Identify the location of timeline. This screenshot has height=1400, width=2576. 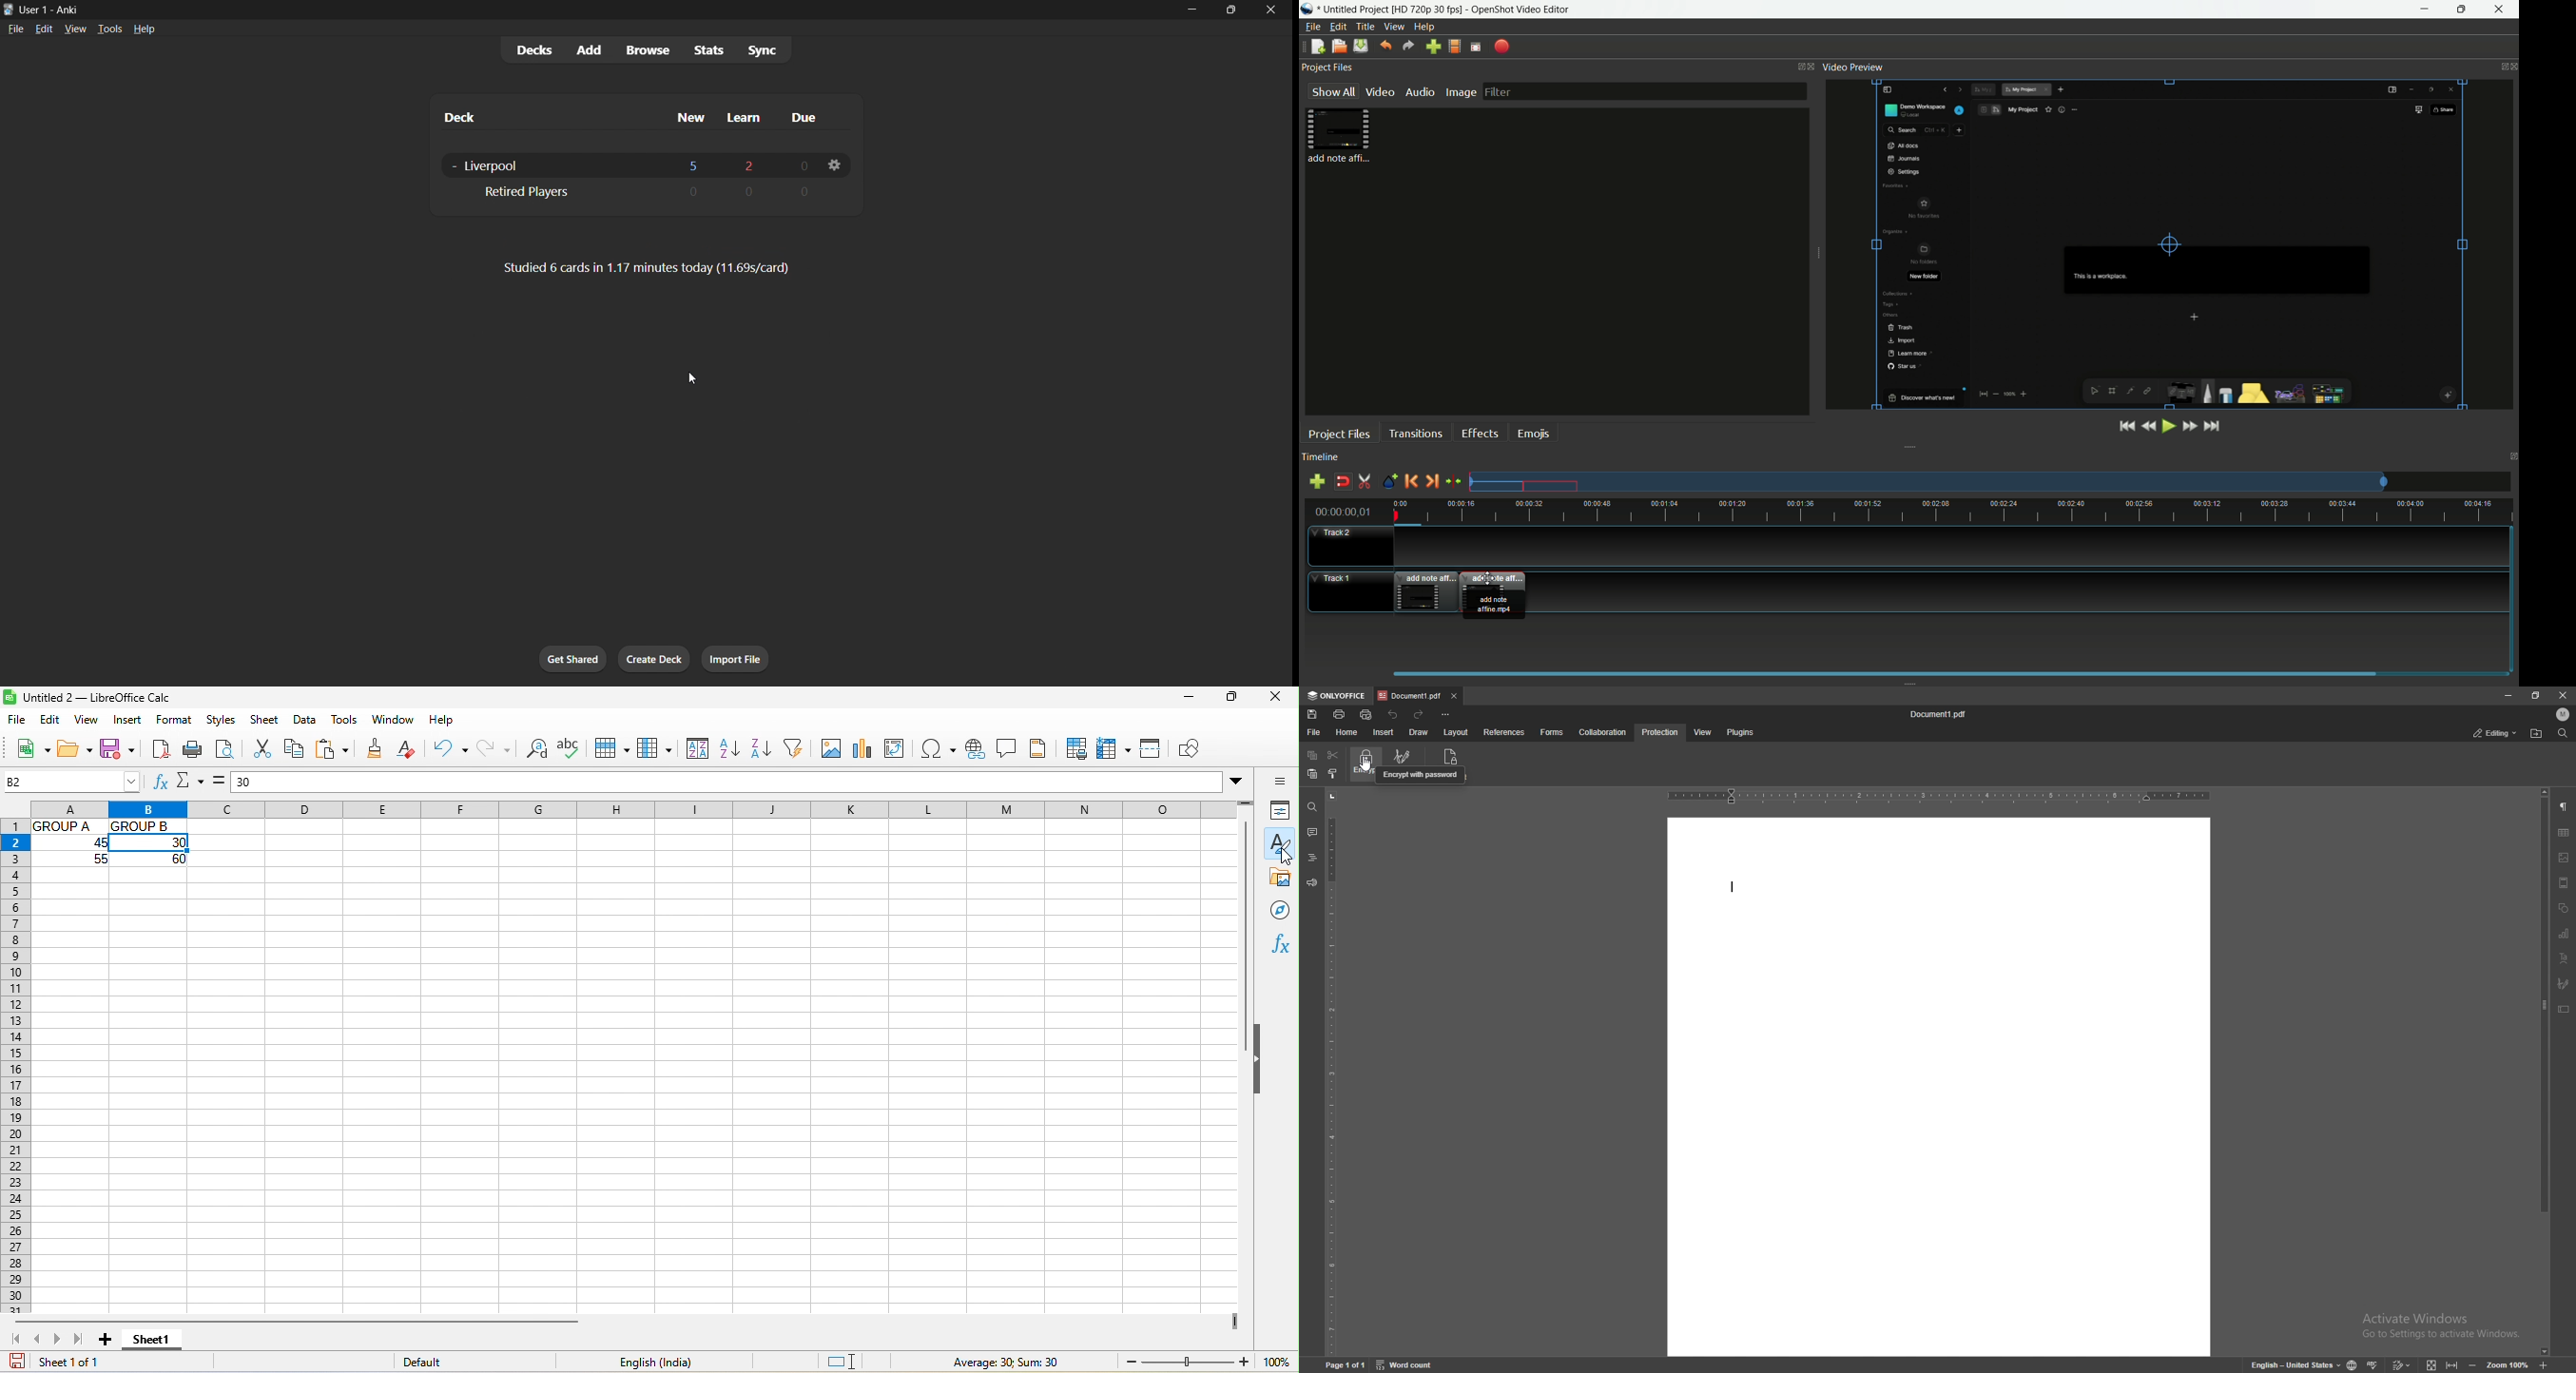
(1321, 456).